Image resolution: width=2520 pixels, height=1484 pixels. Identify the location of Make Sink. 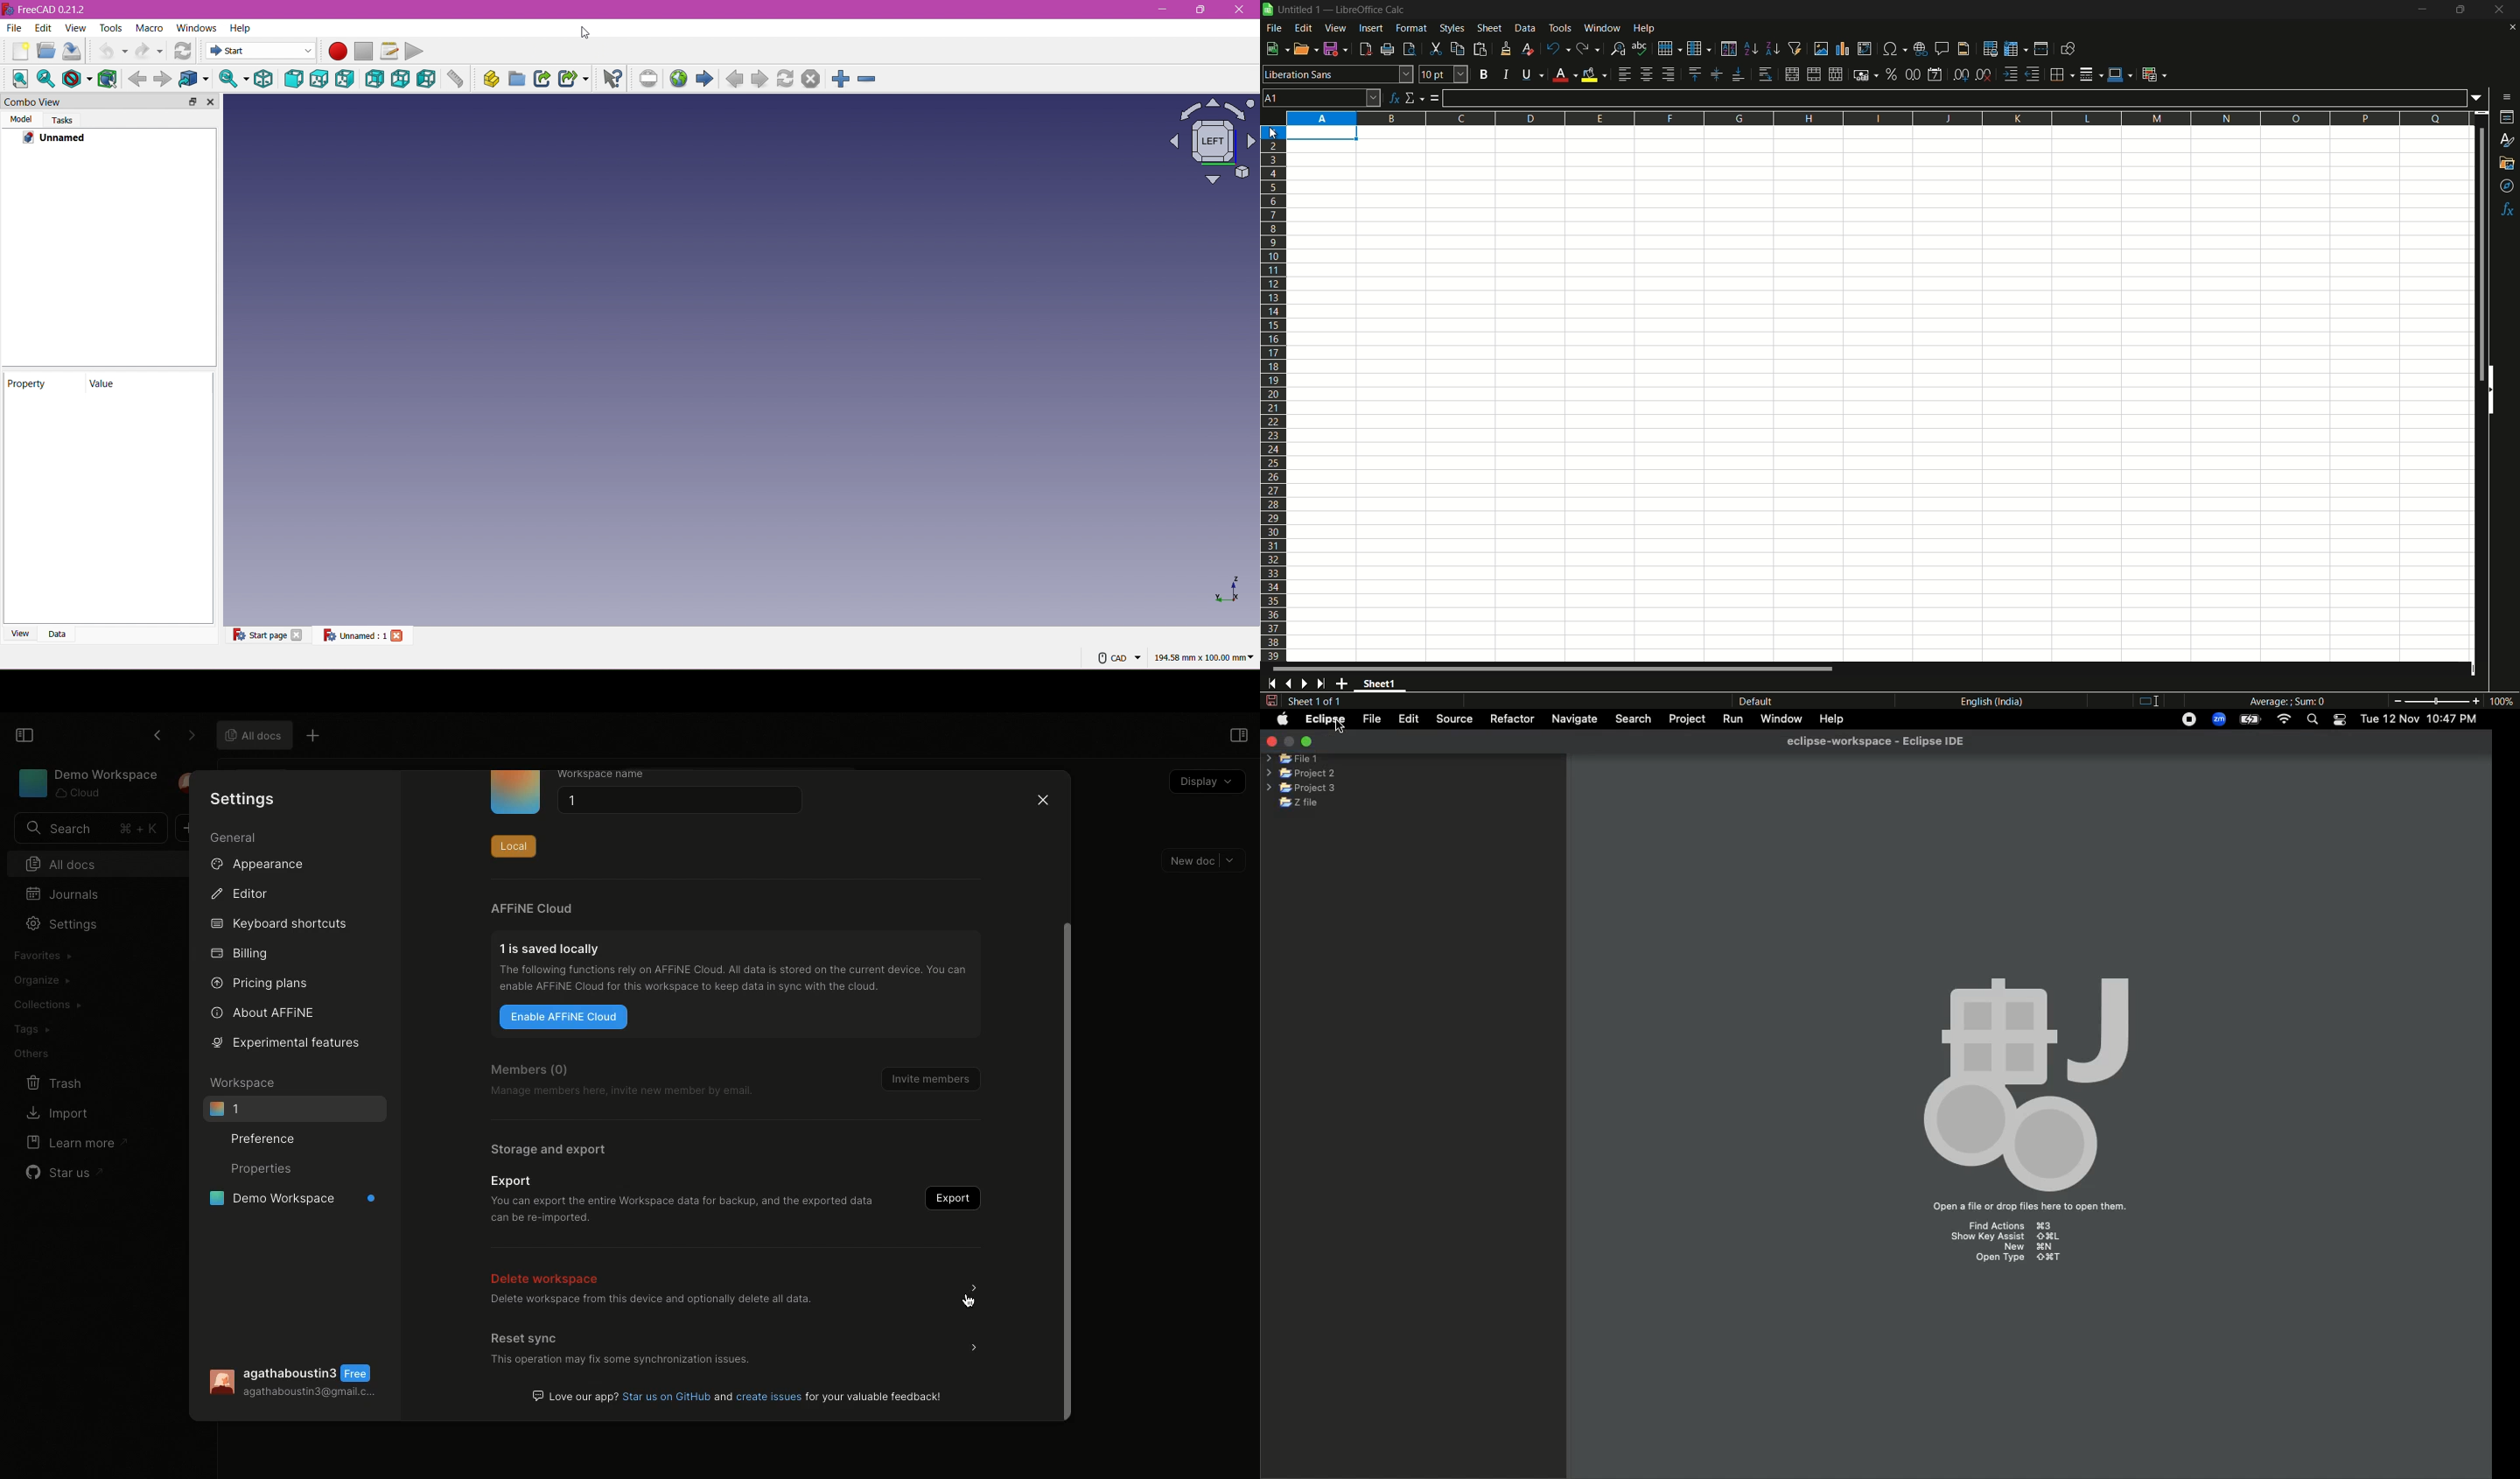
(541, 77).